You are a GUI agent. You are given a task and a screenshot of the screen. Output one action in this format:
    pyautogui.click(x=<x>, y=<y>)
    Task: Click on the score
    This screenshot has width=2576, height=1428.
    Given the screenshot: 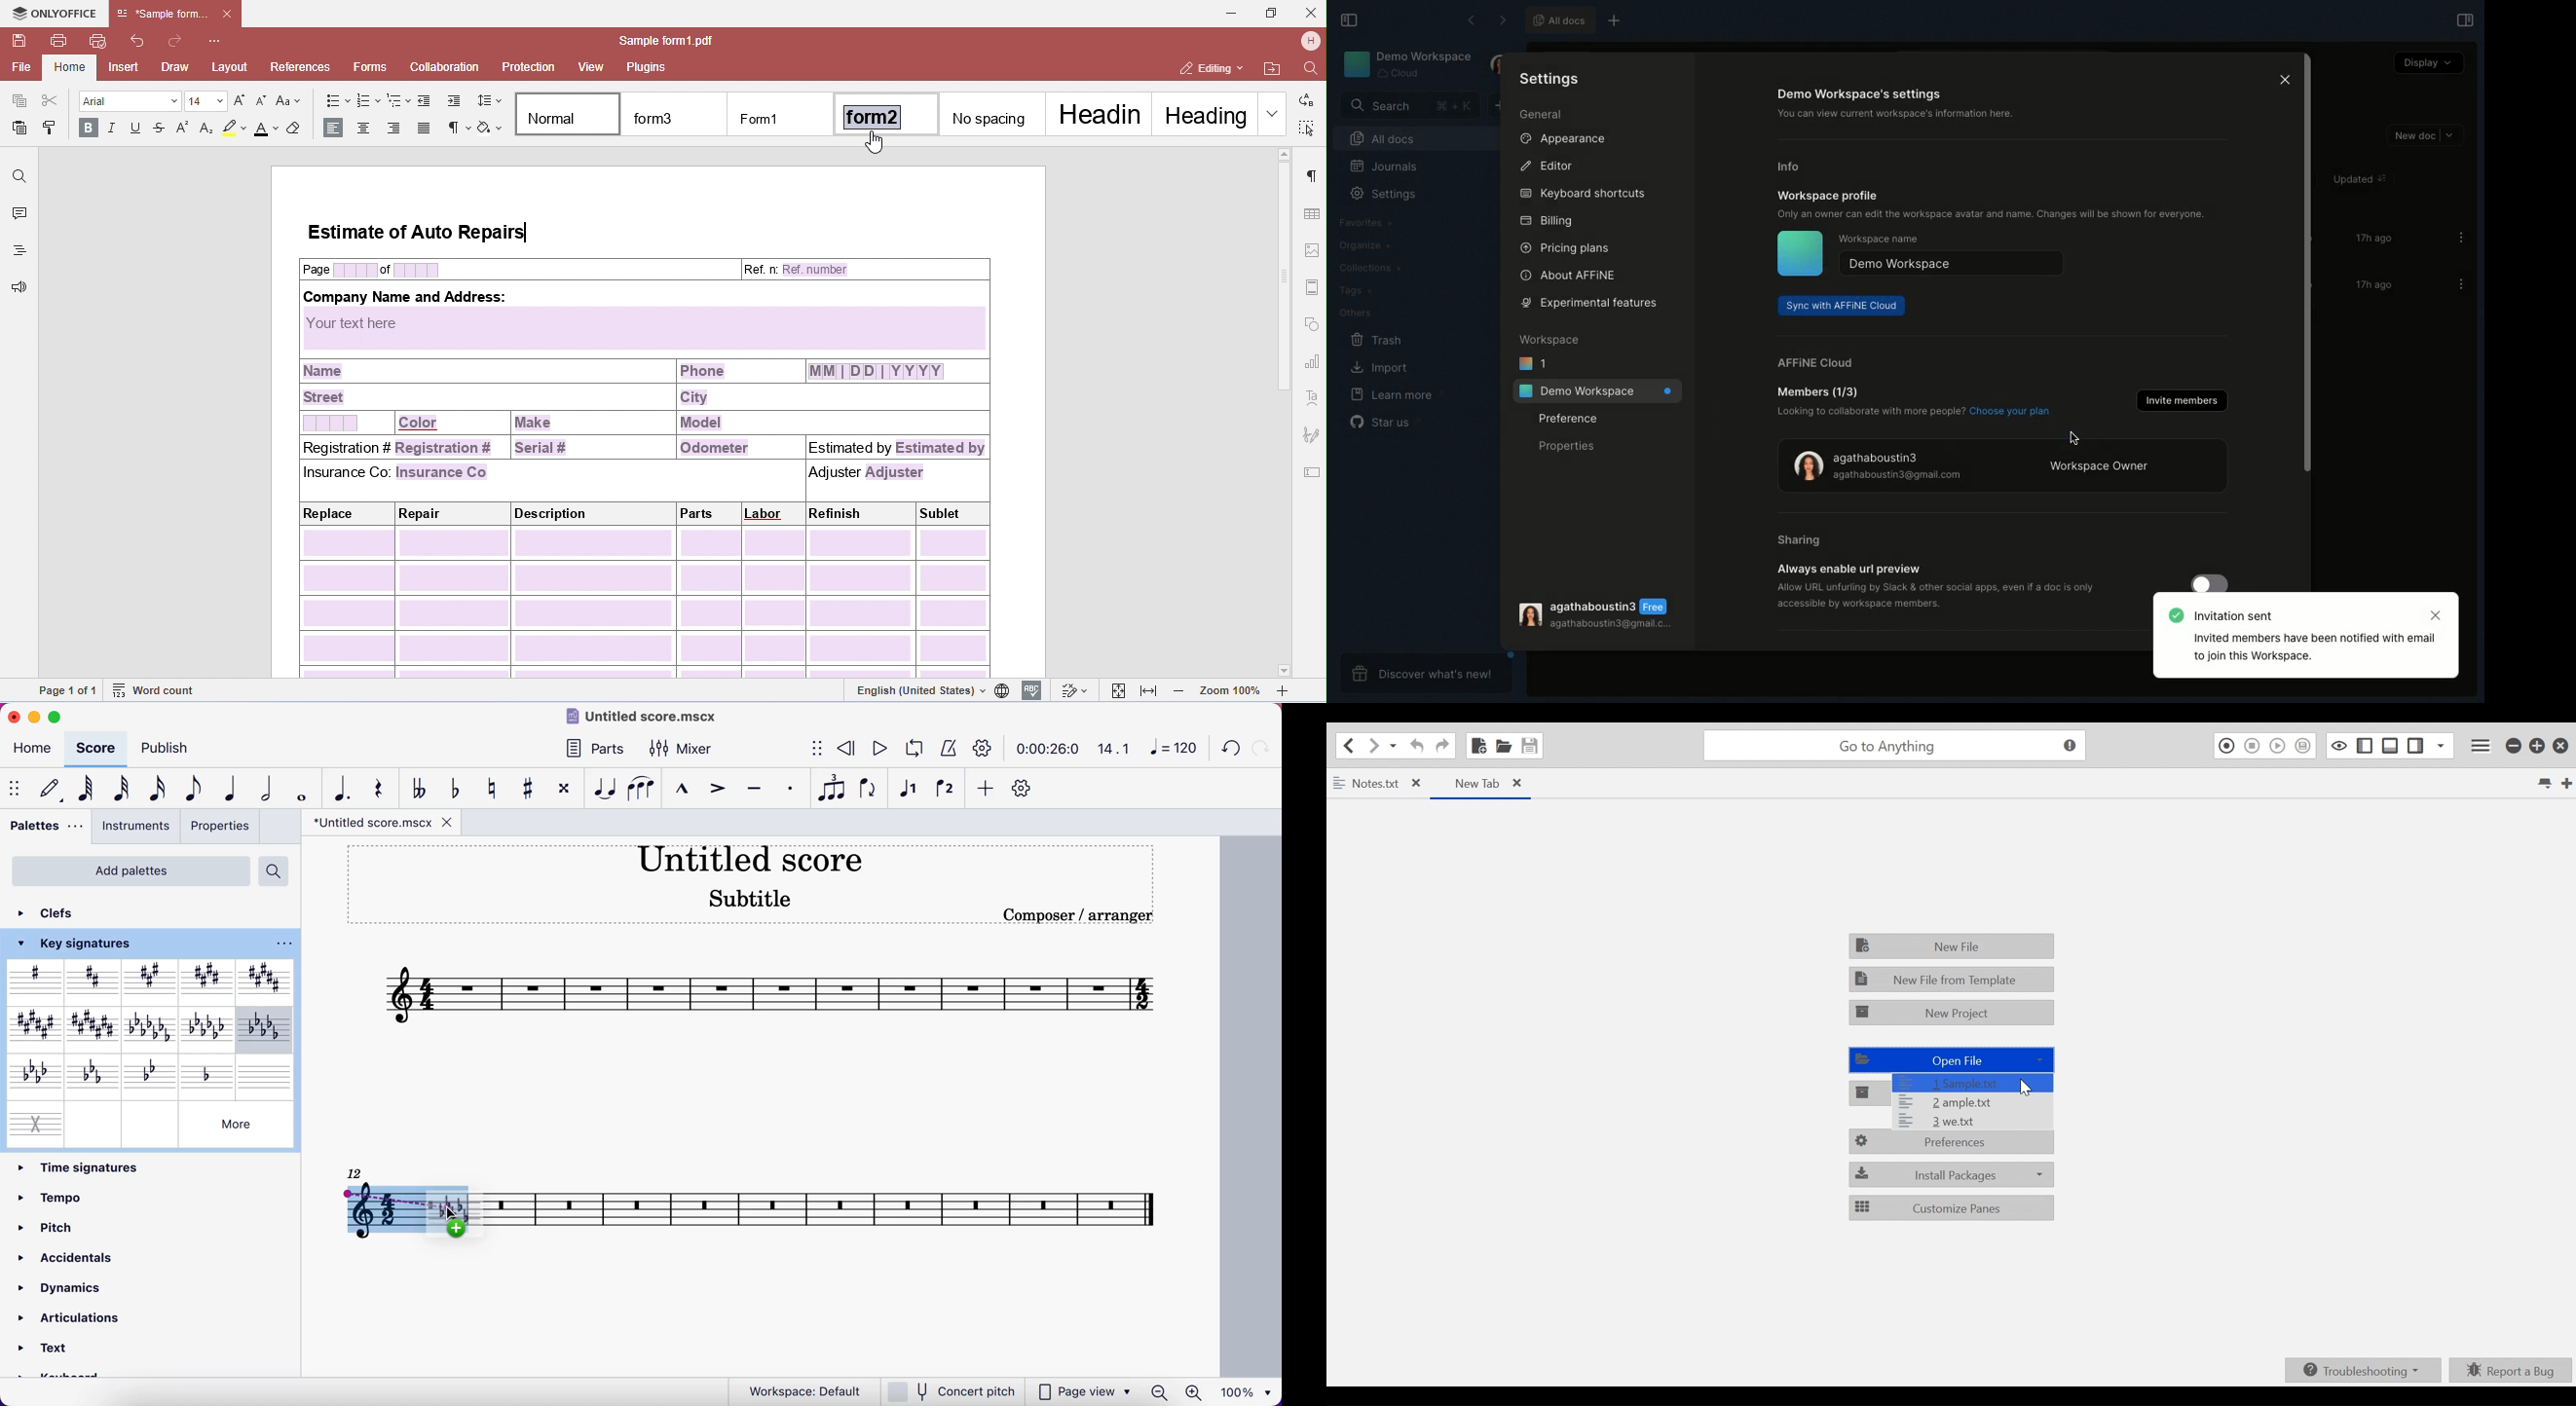 What is the action you would take?
    pyautogui.click(x=830, y=1211)
    